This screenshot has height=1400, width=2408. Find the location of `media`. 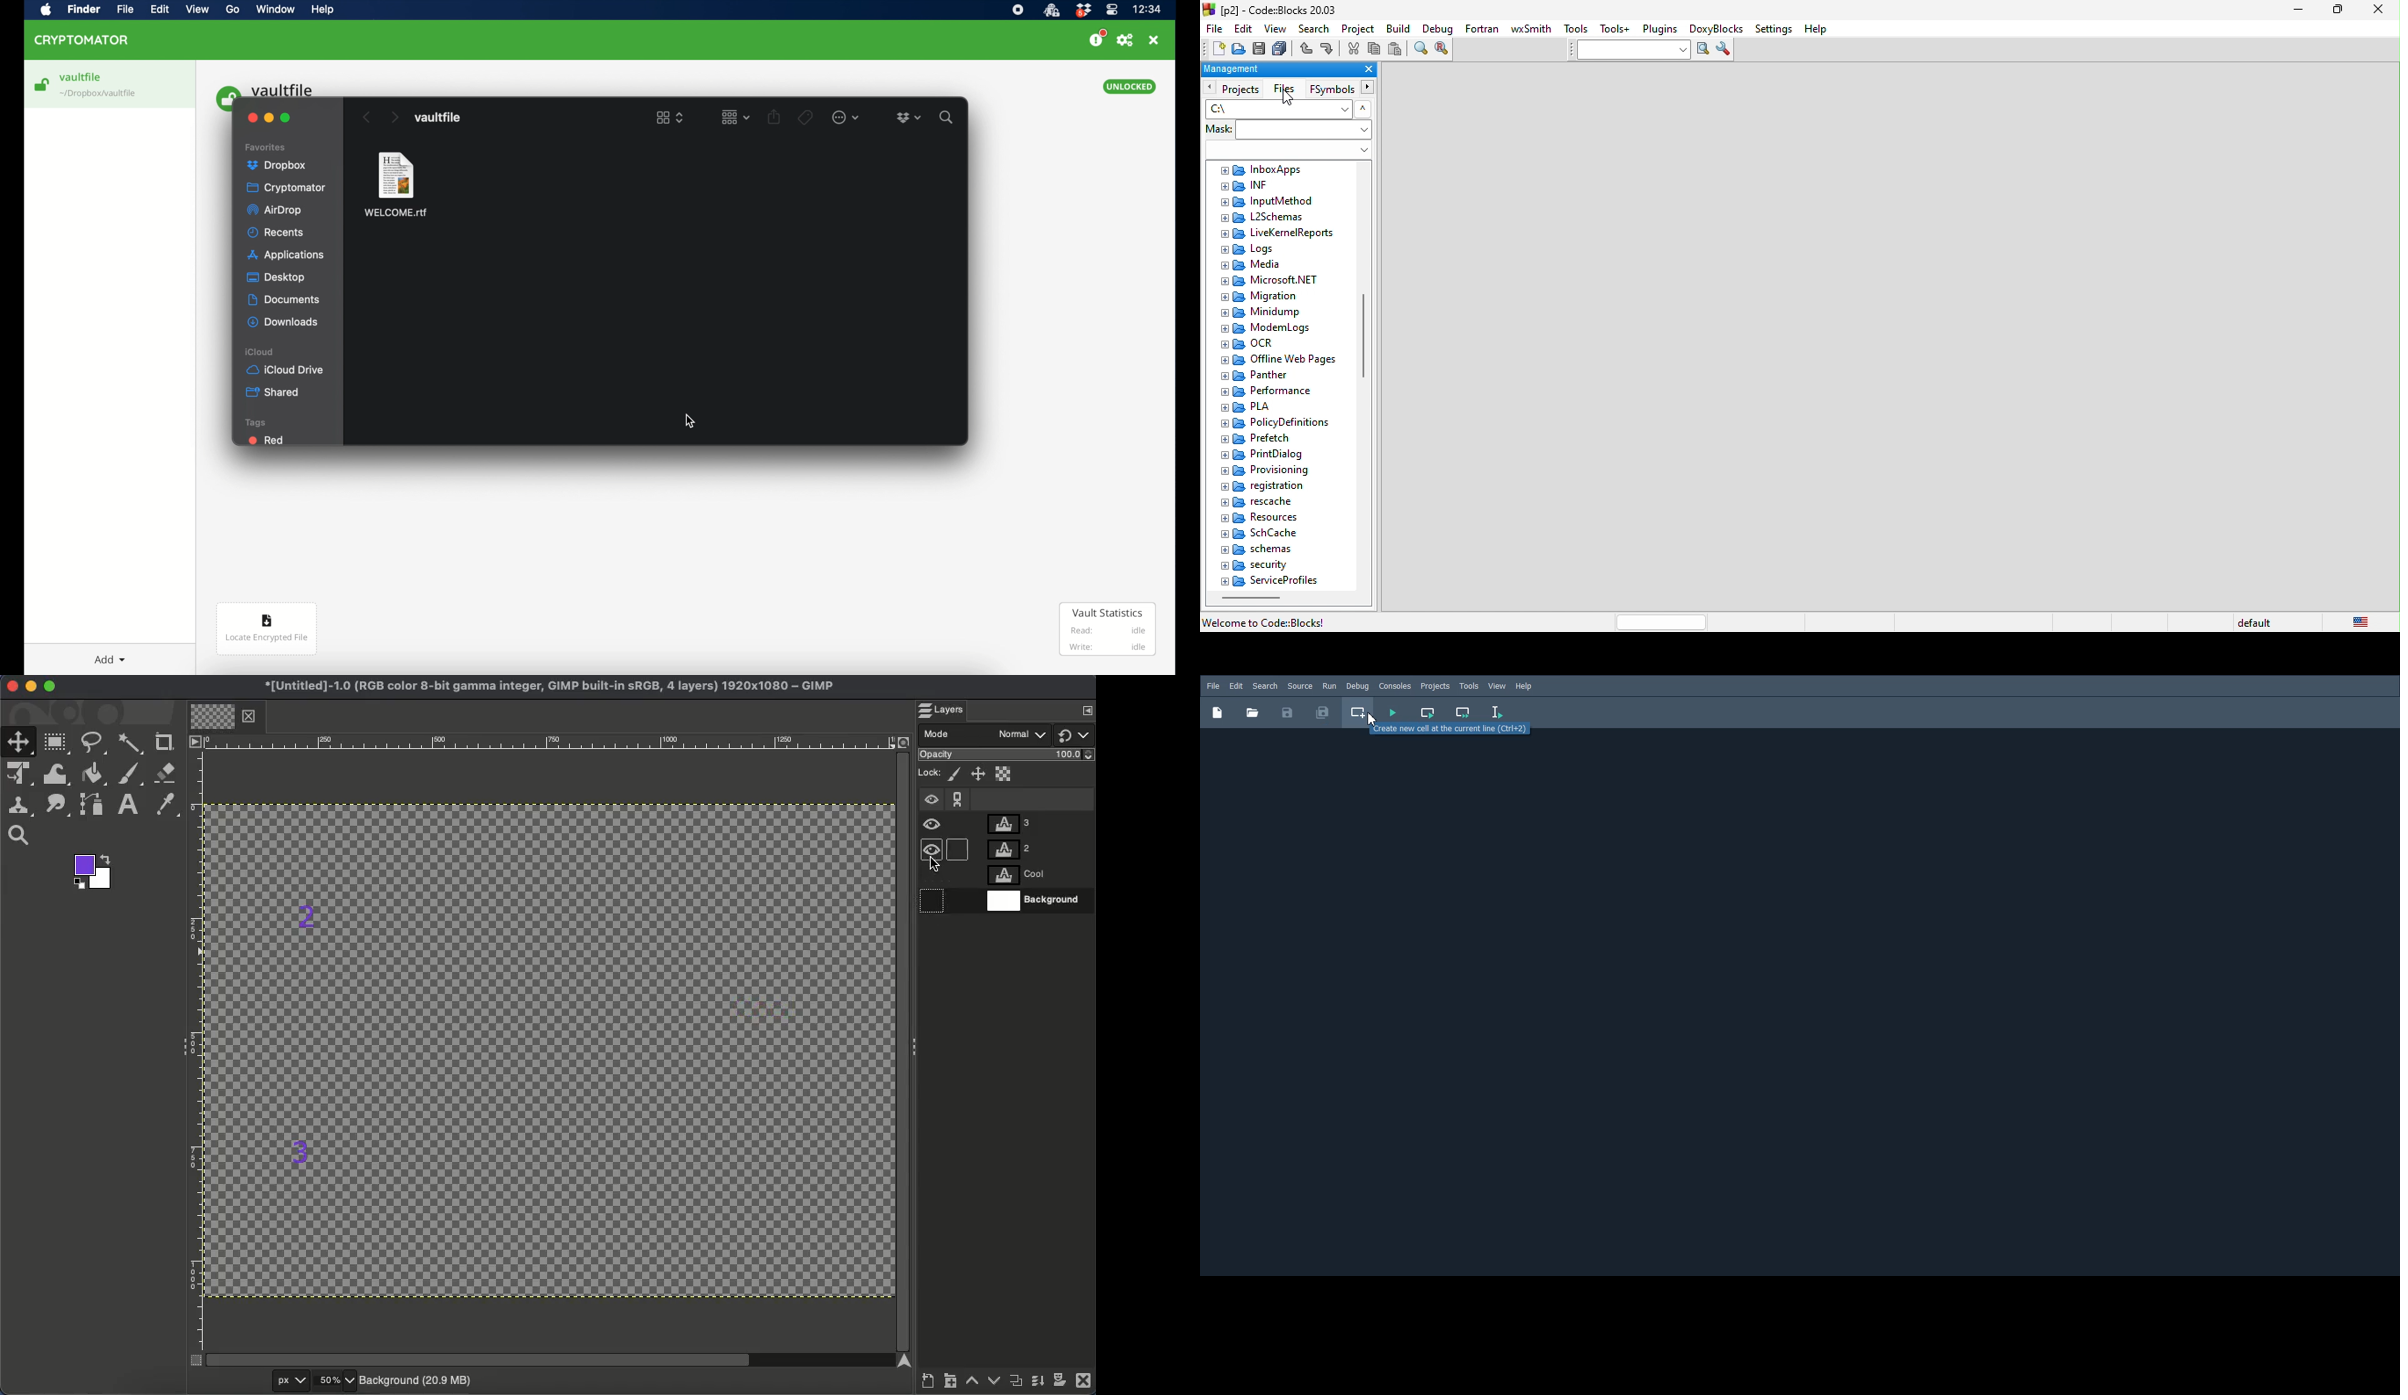

media is located at coordinates (1275, 265).